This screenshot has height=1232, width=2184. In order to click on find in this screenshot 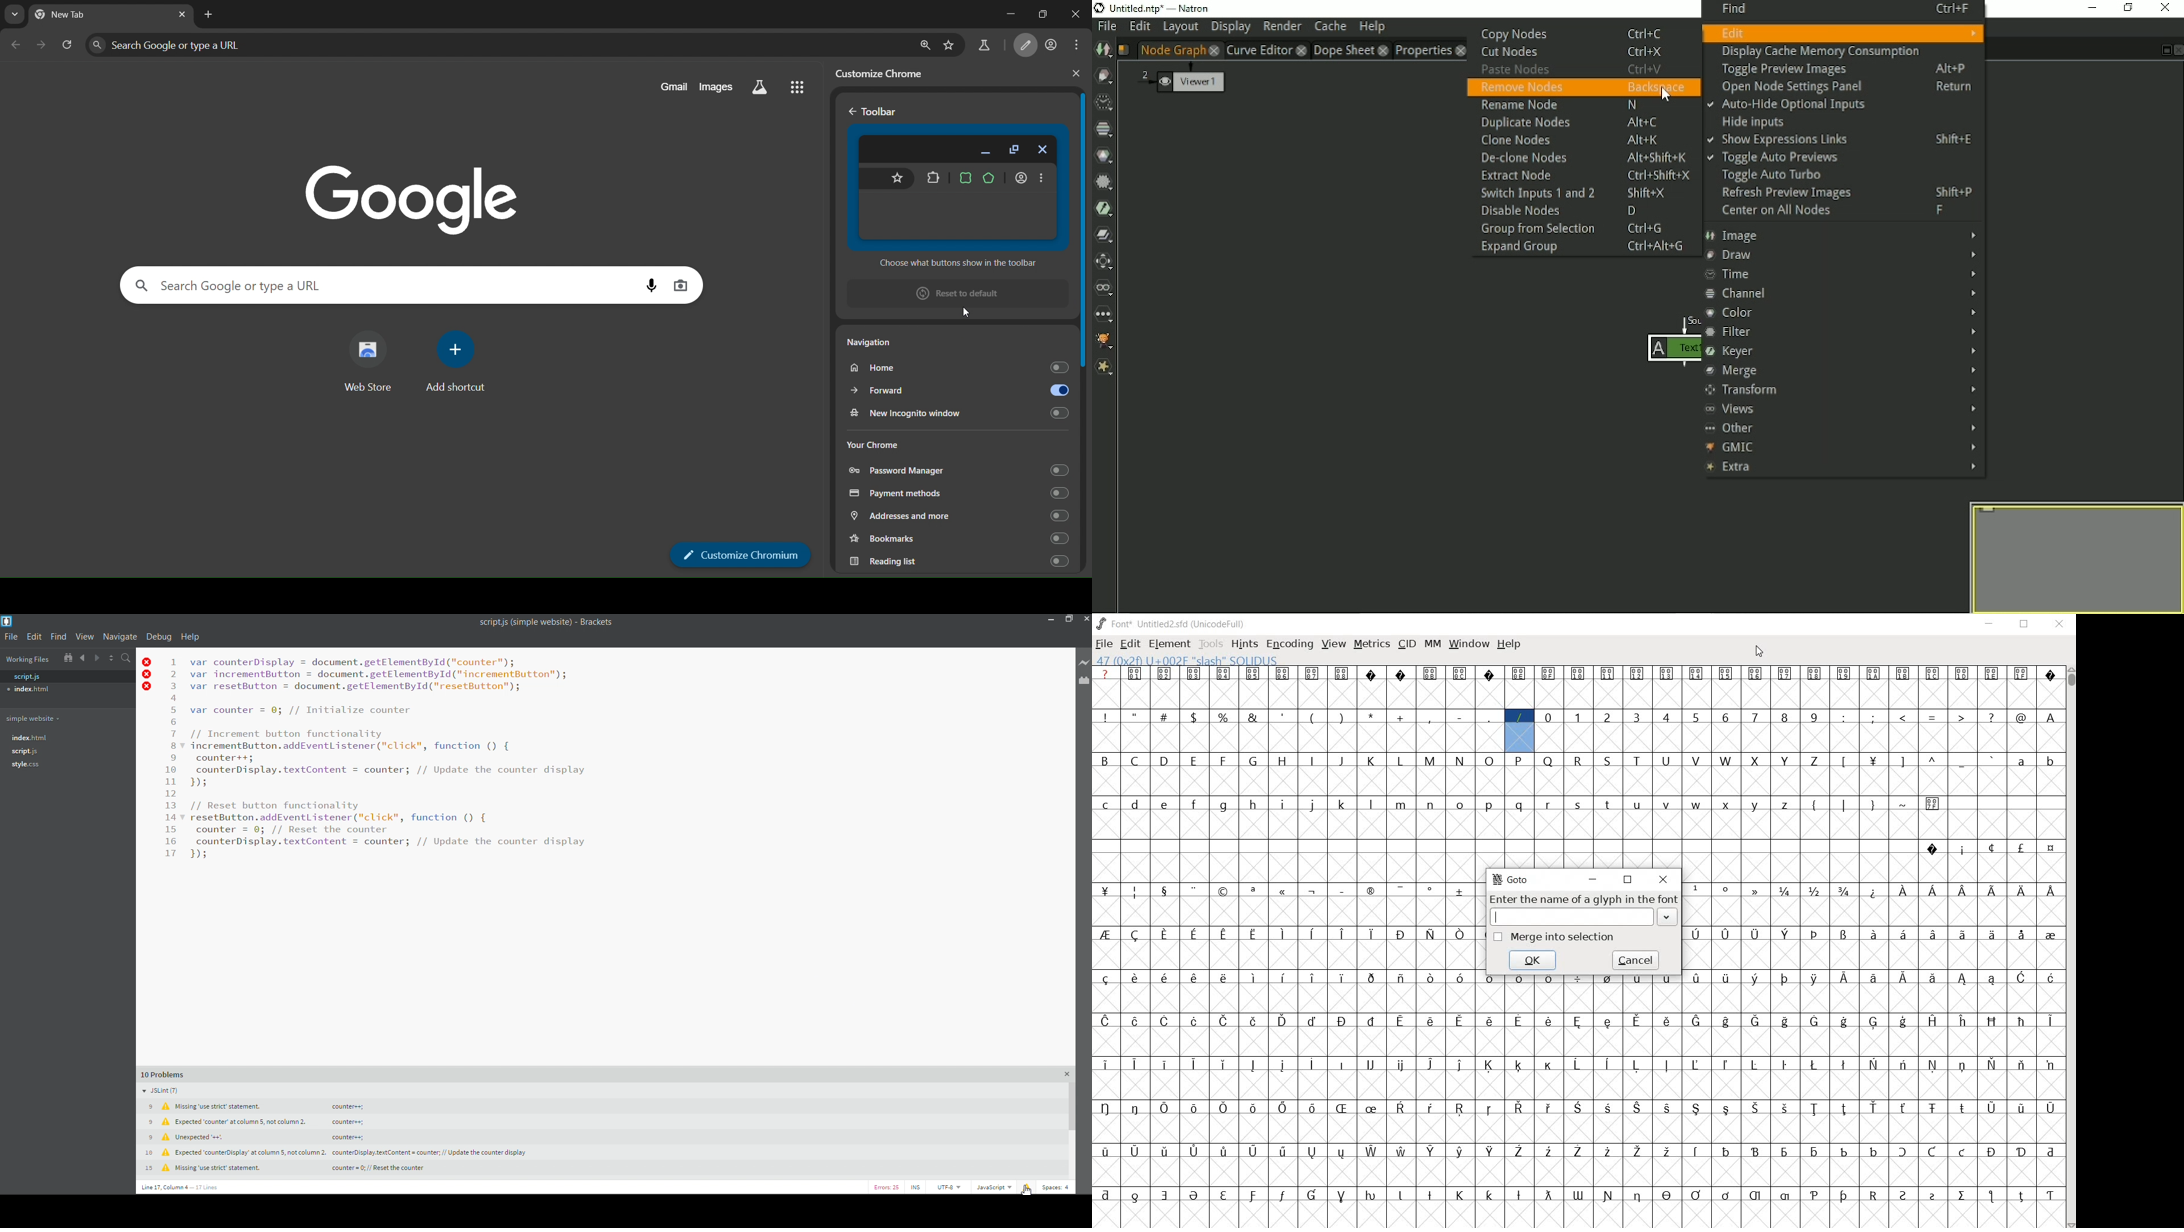, I will do `click(59, 637)`.